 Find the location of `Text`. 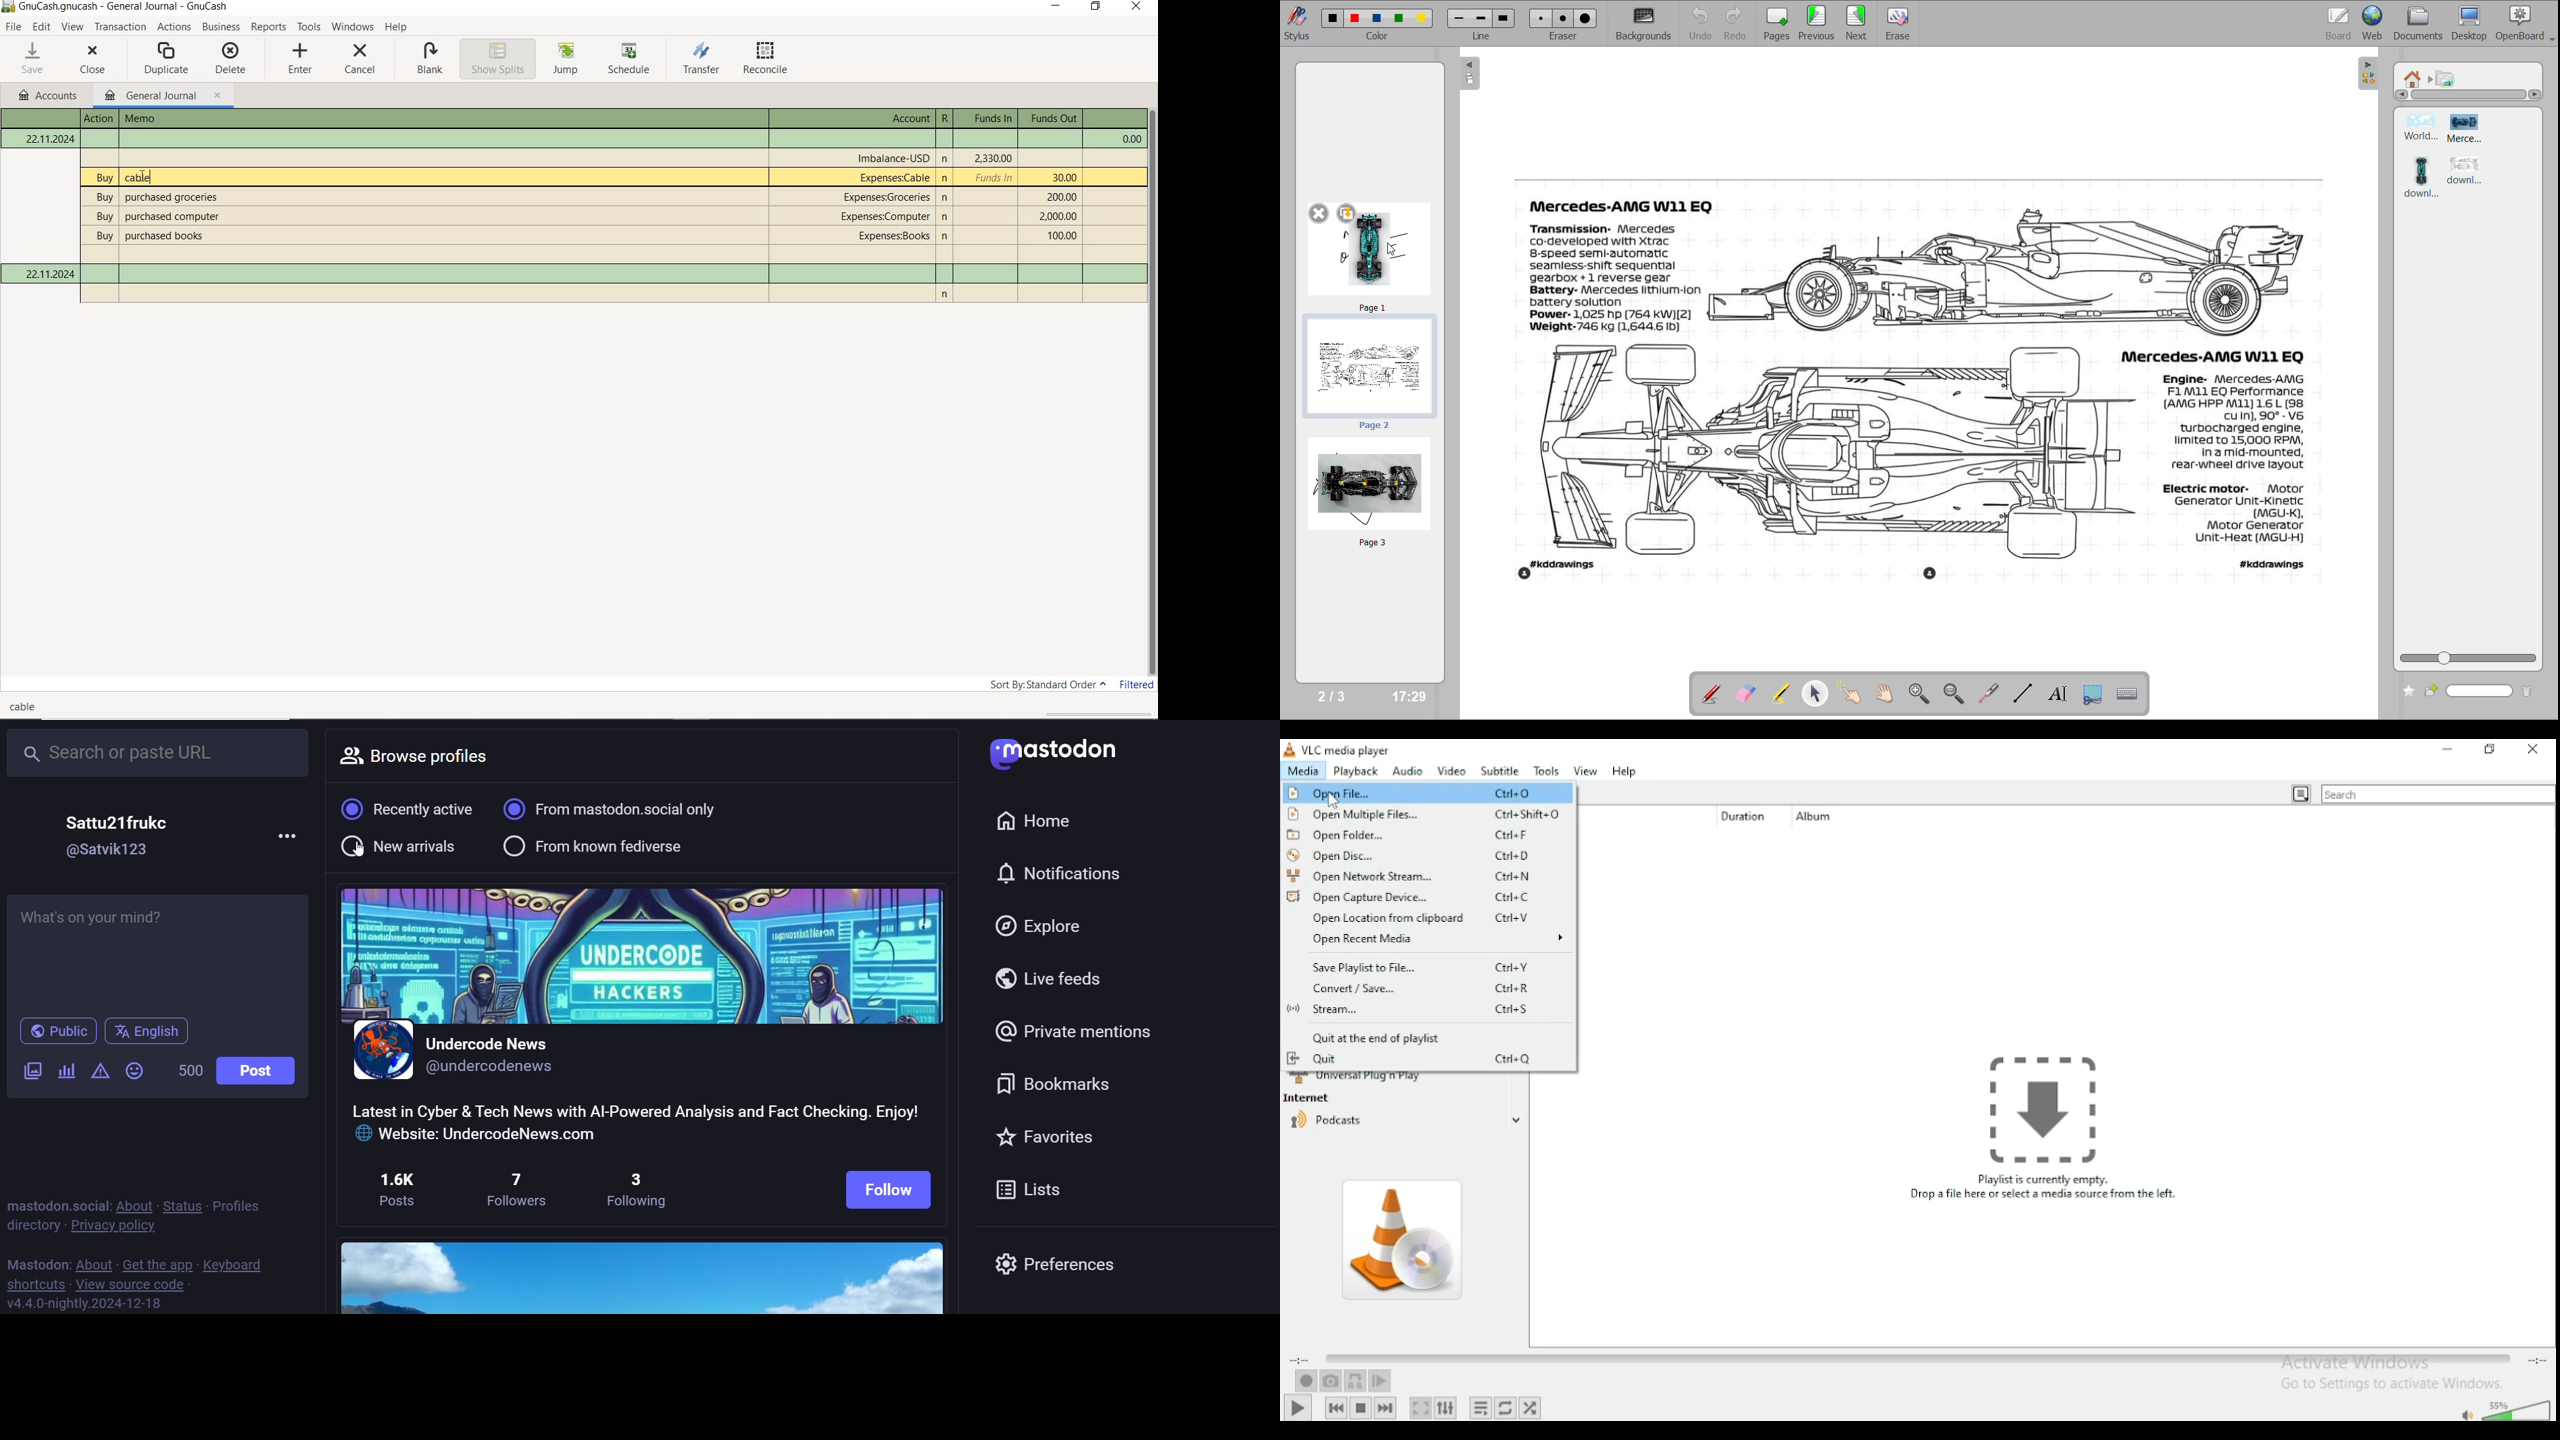

Text is located at coordinates (1052, 119).